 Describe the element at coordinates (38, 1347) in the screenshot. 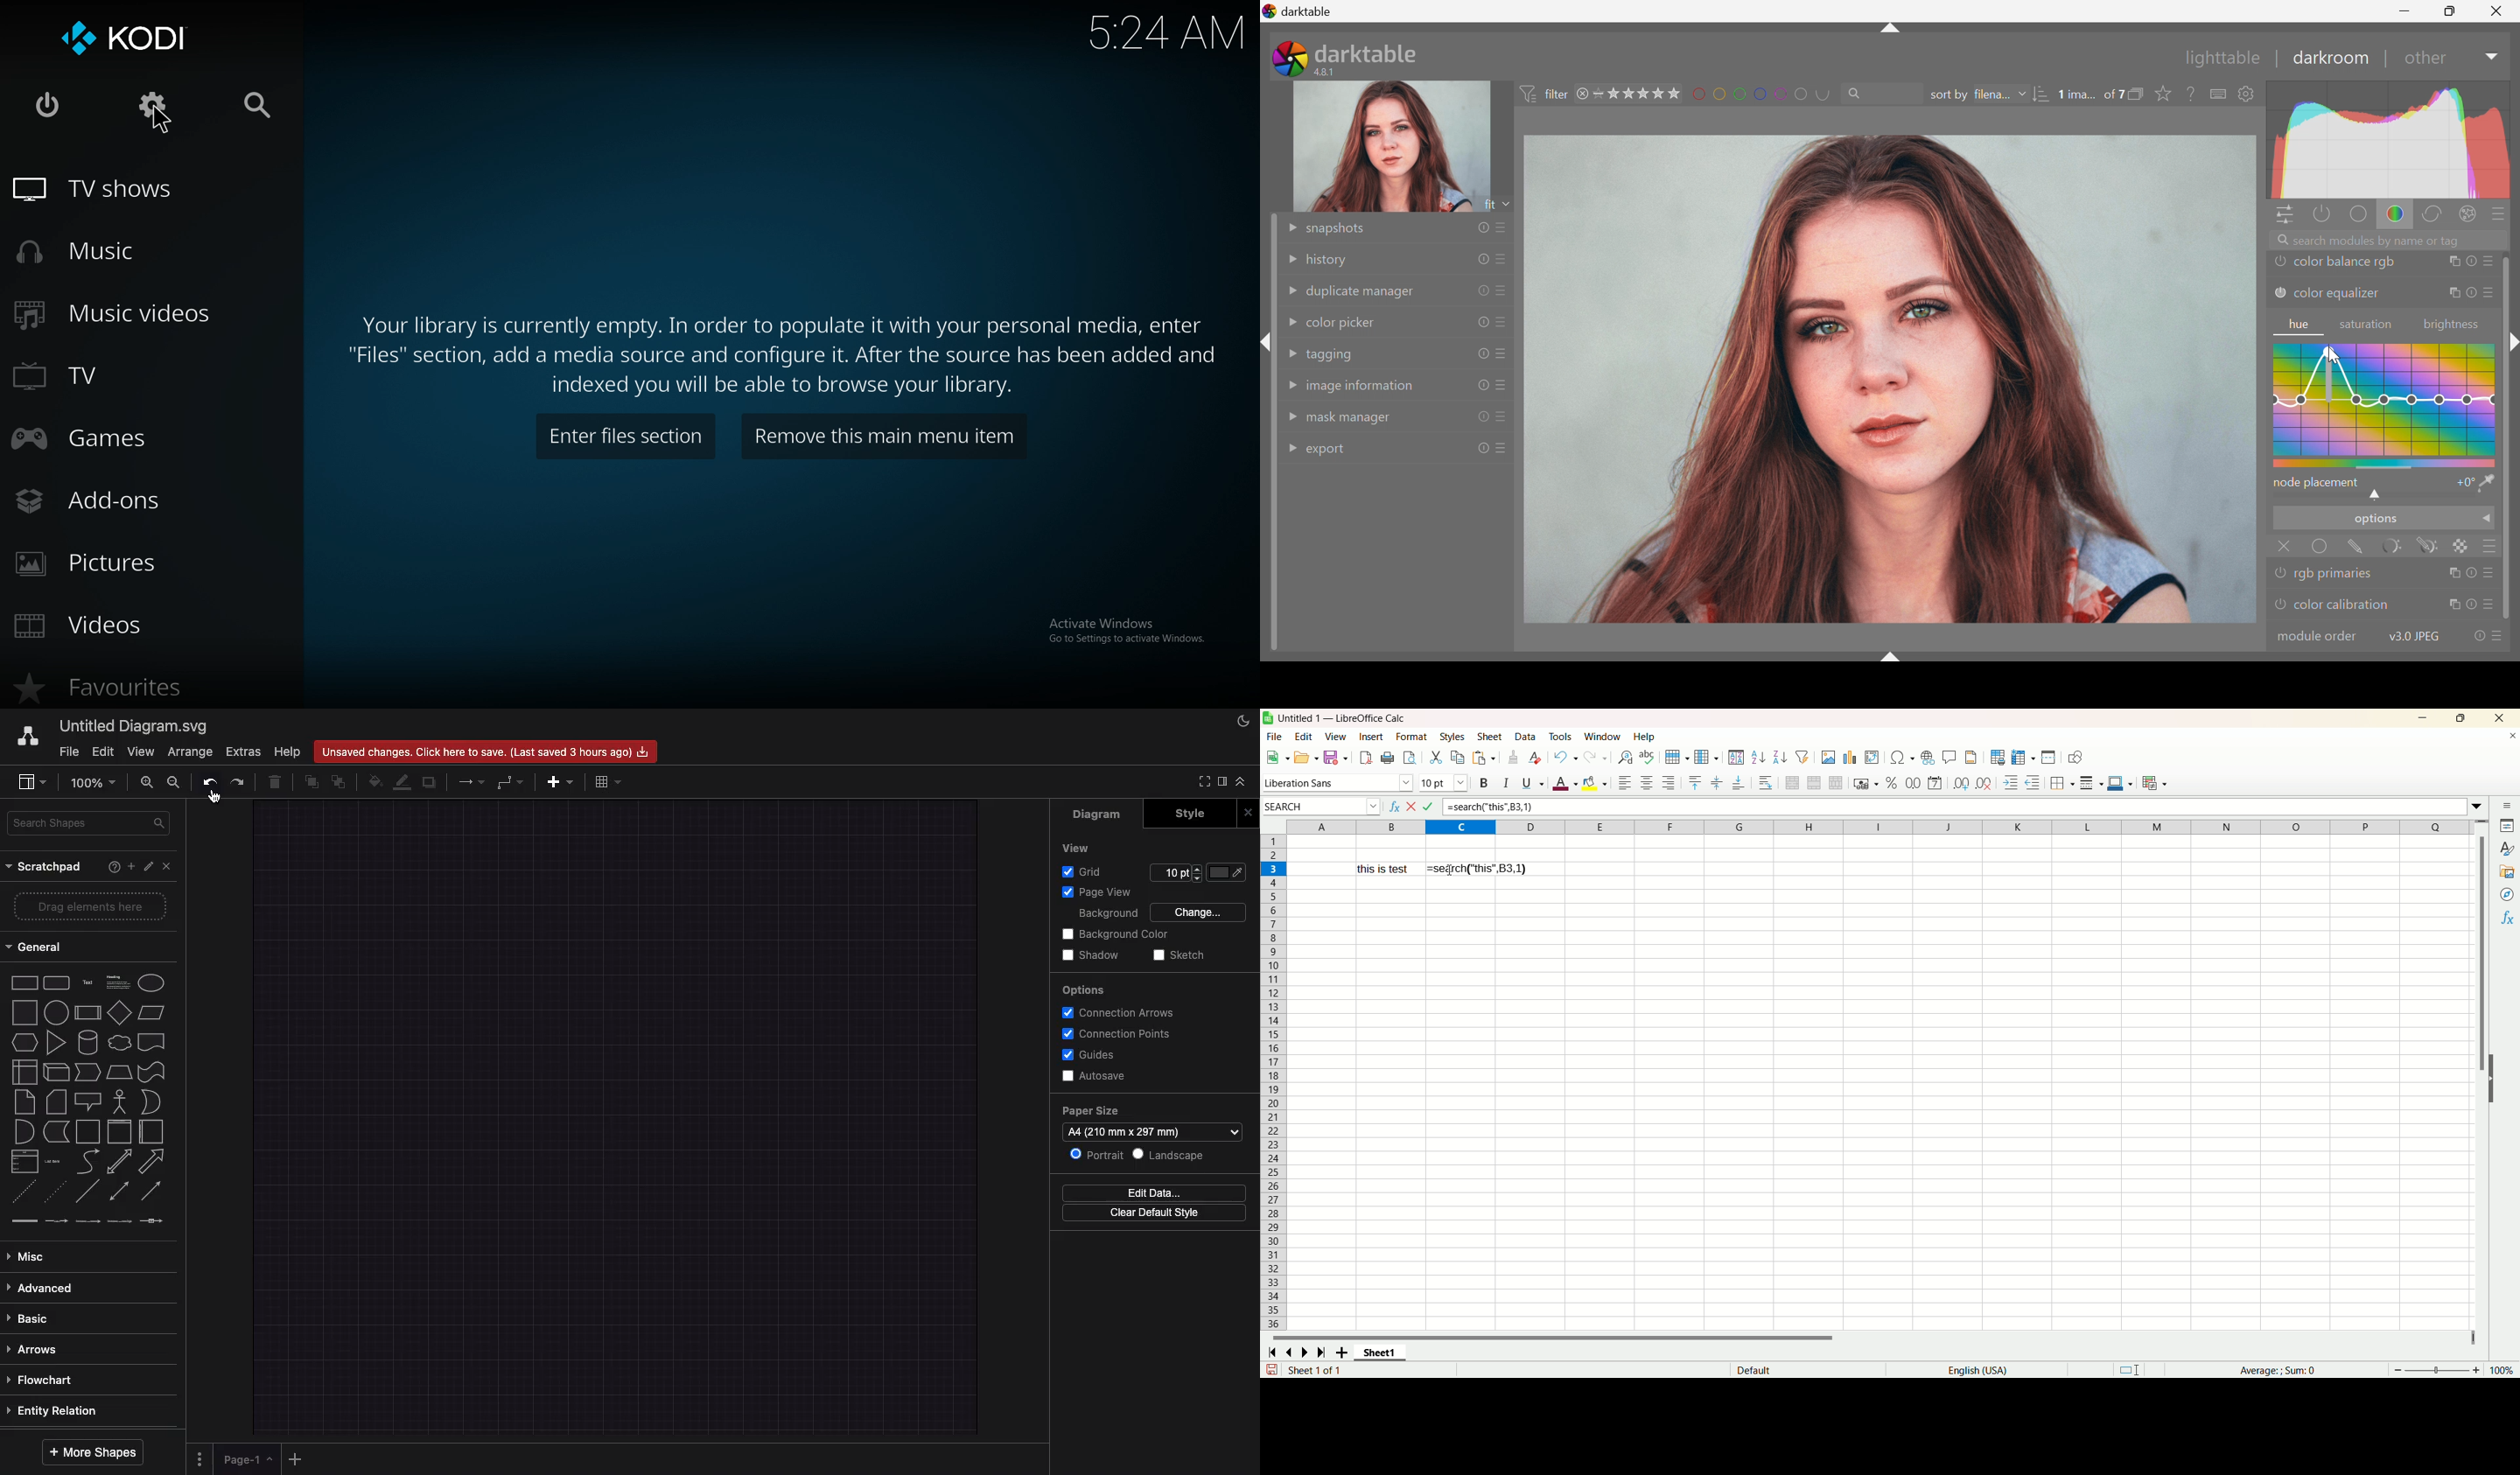

I see `Arrows` at that location.